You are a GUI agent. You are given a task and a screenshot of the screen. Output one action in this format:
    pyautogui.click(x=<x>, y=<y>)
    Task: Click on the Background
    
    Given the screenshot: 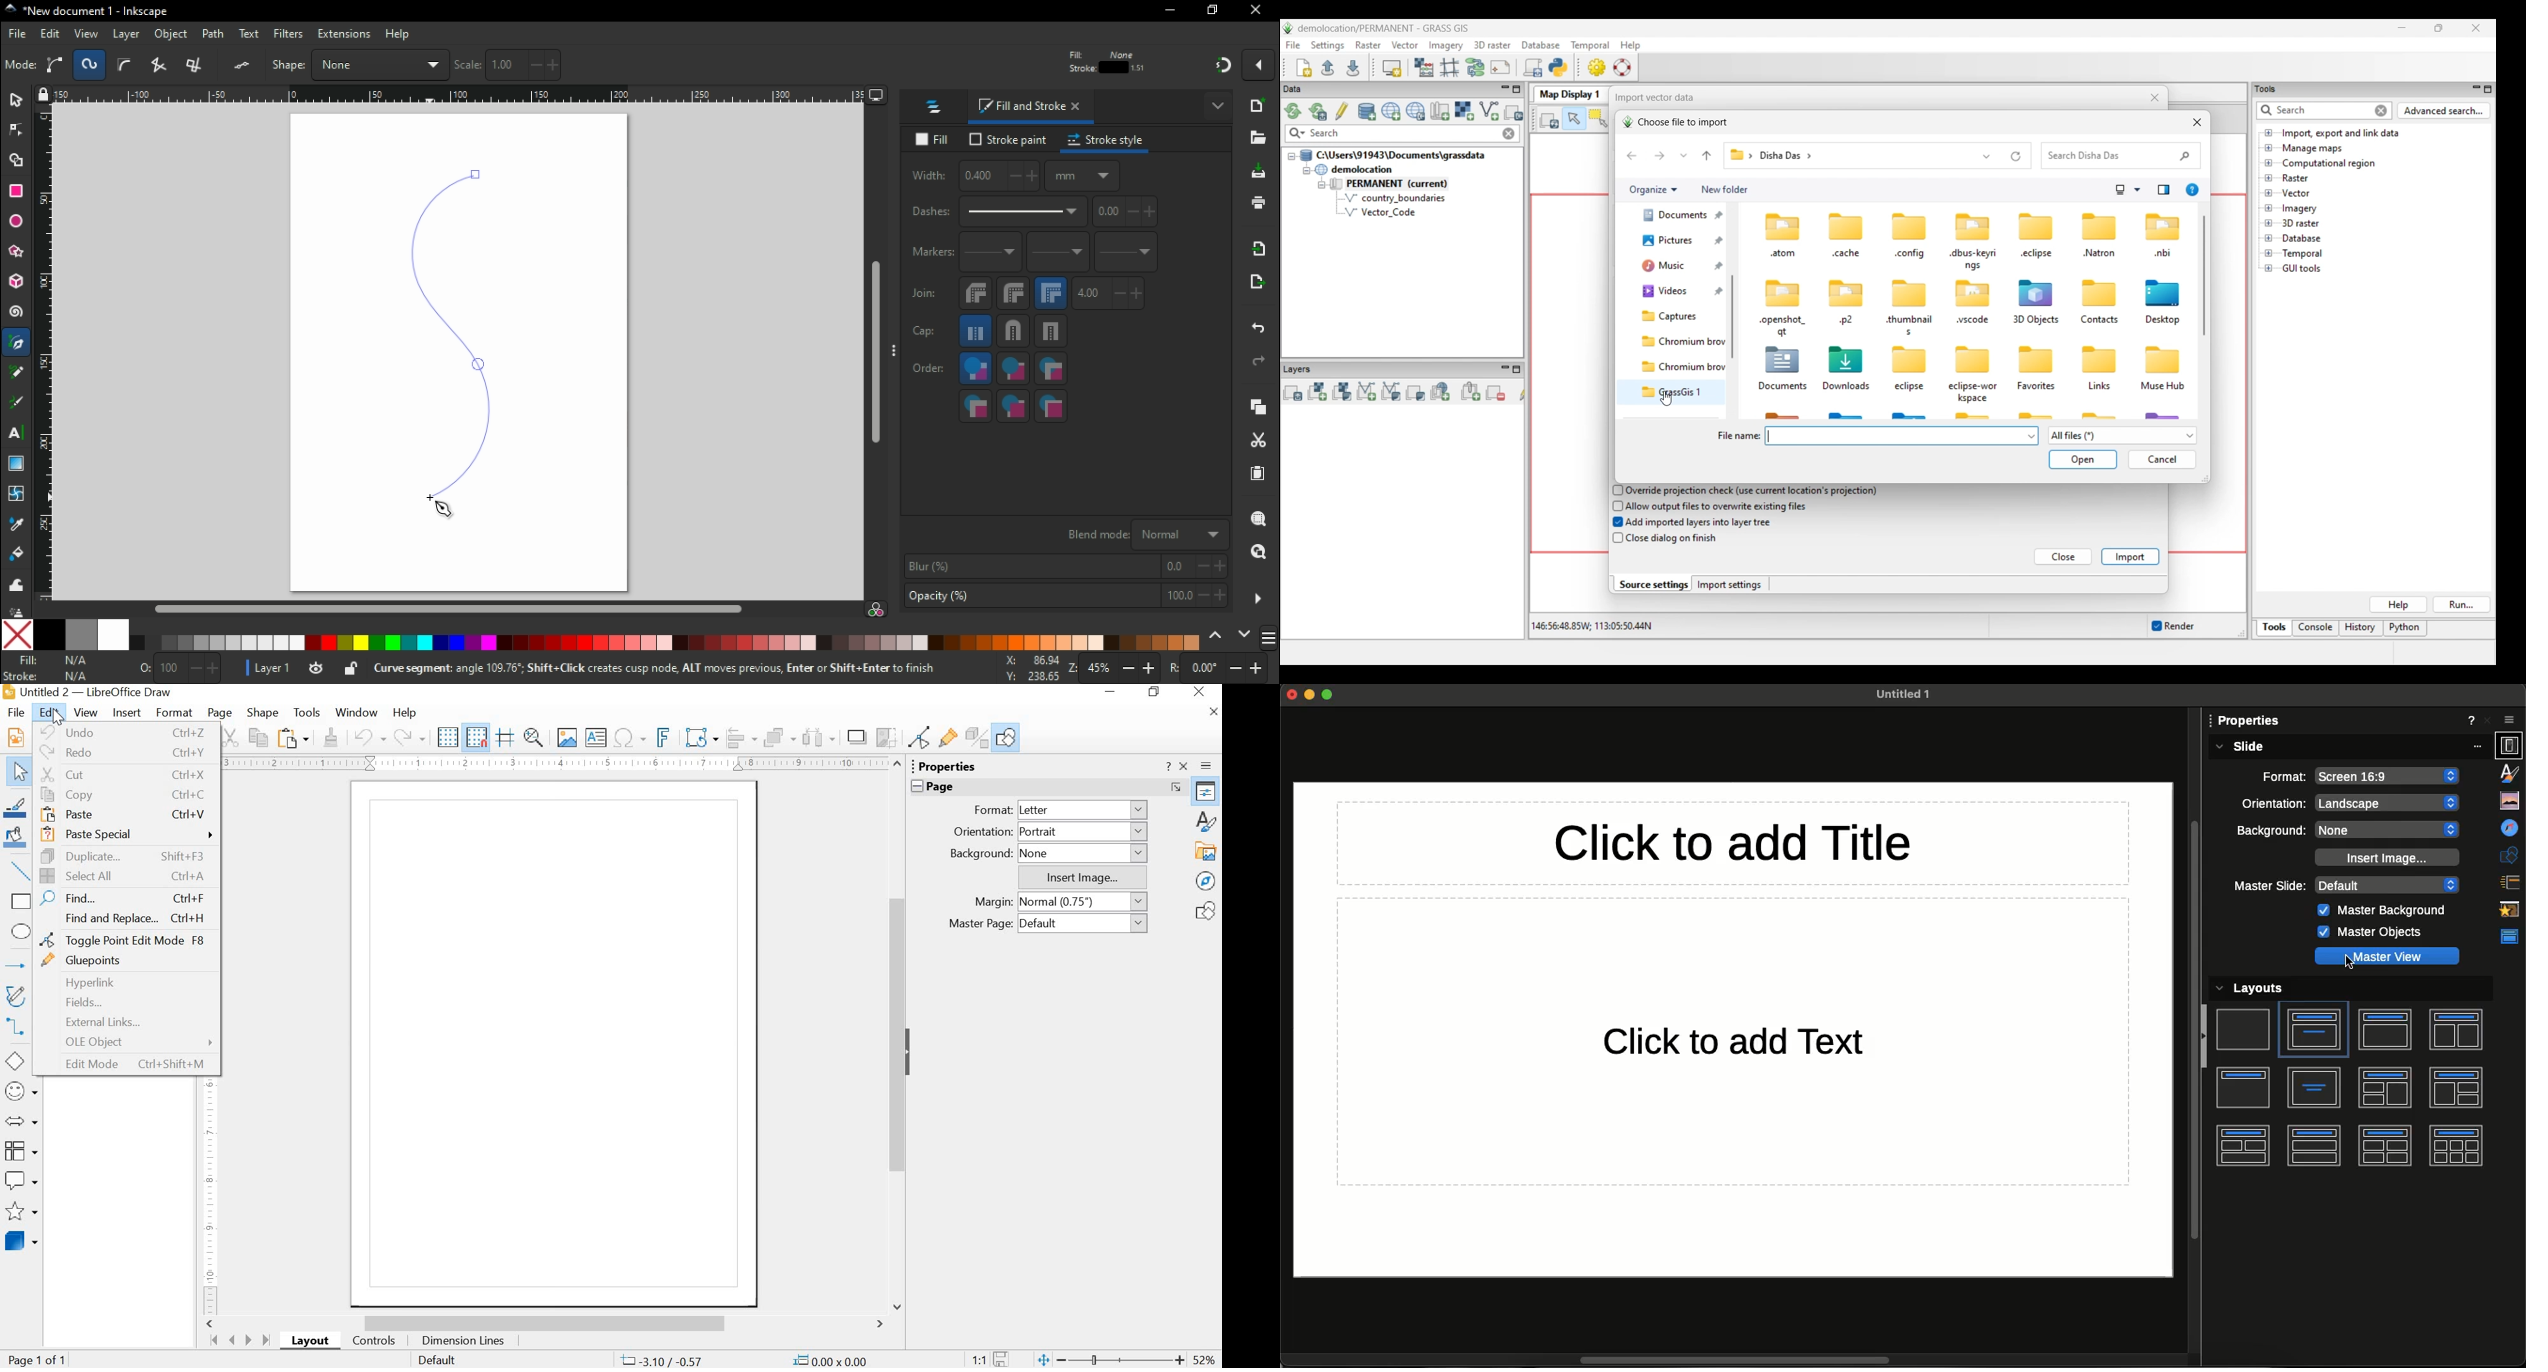 What is the action you would take?
    pyautogui.click(x=981, y=853)
    